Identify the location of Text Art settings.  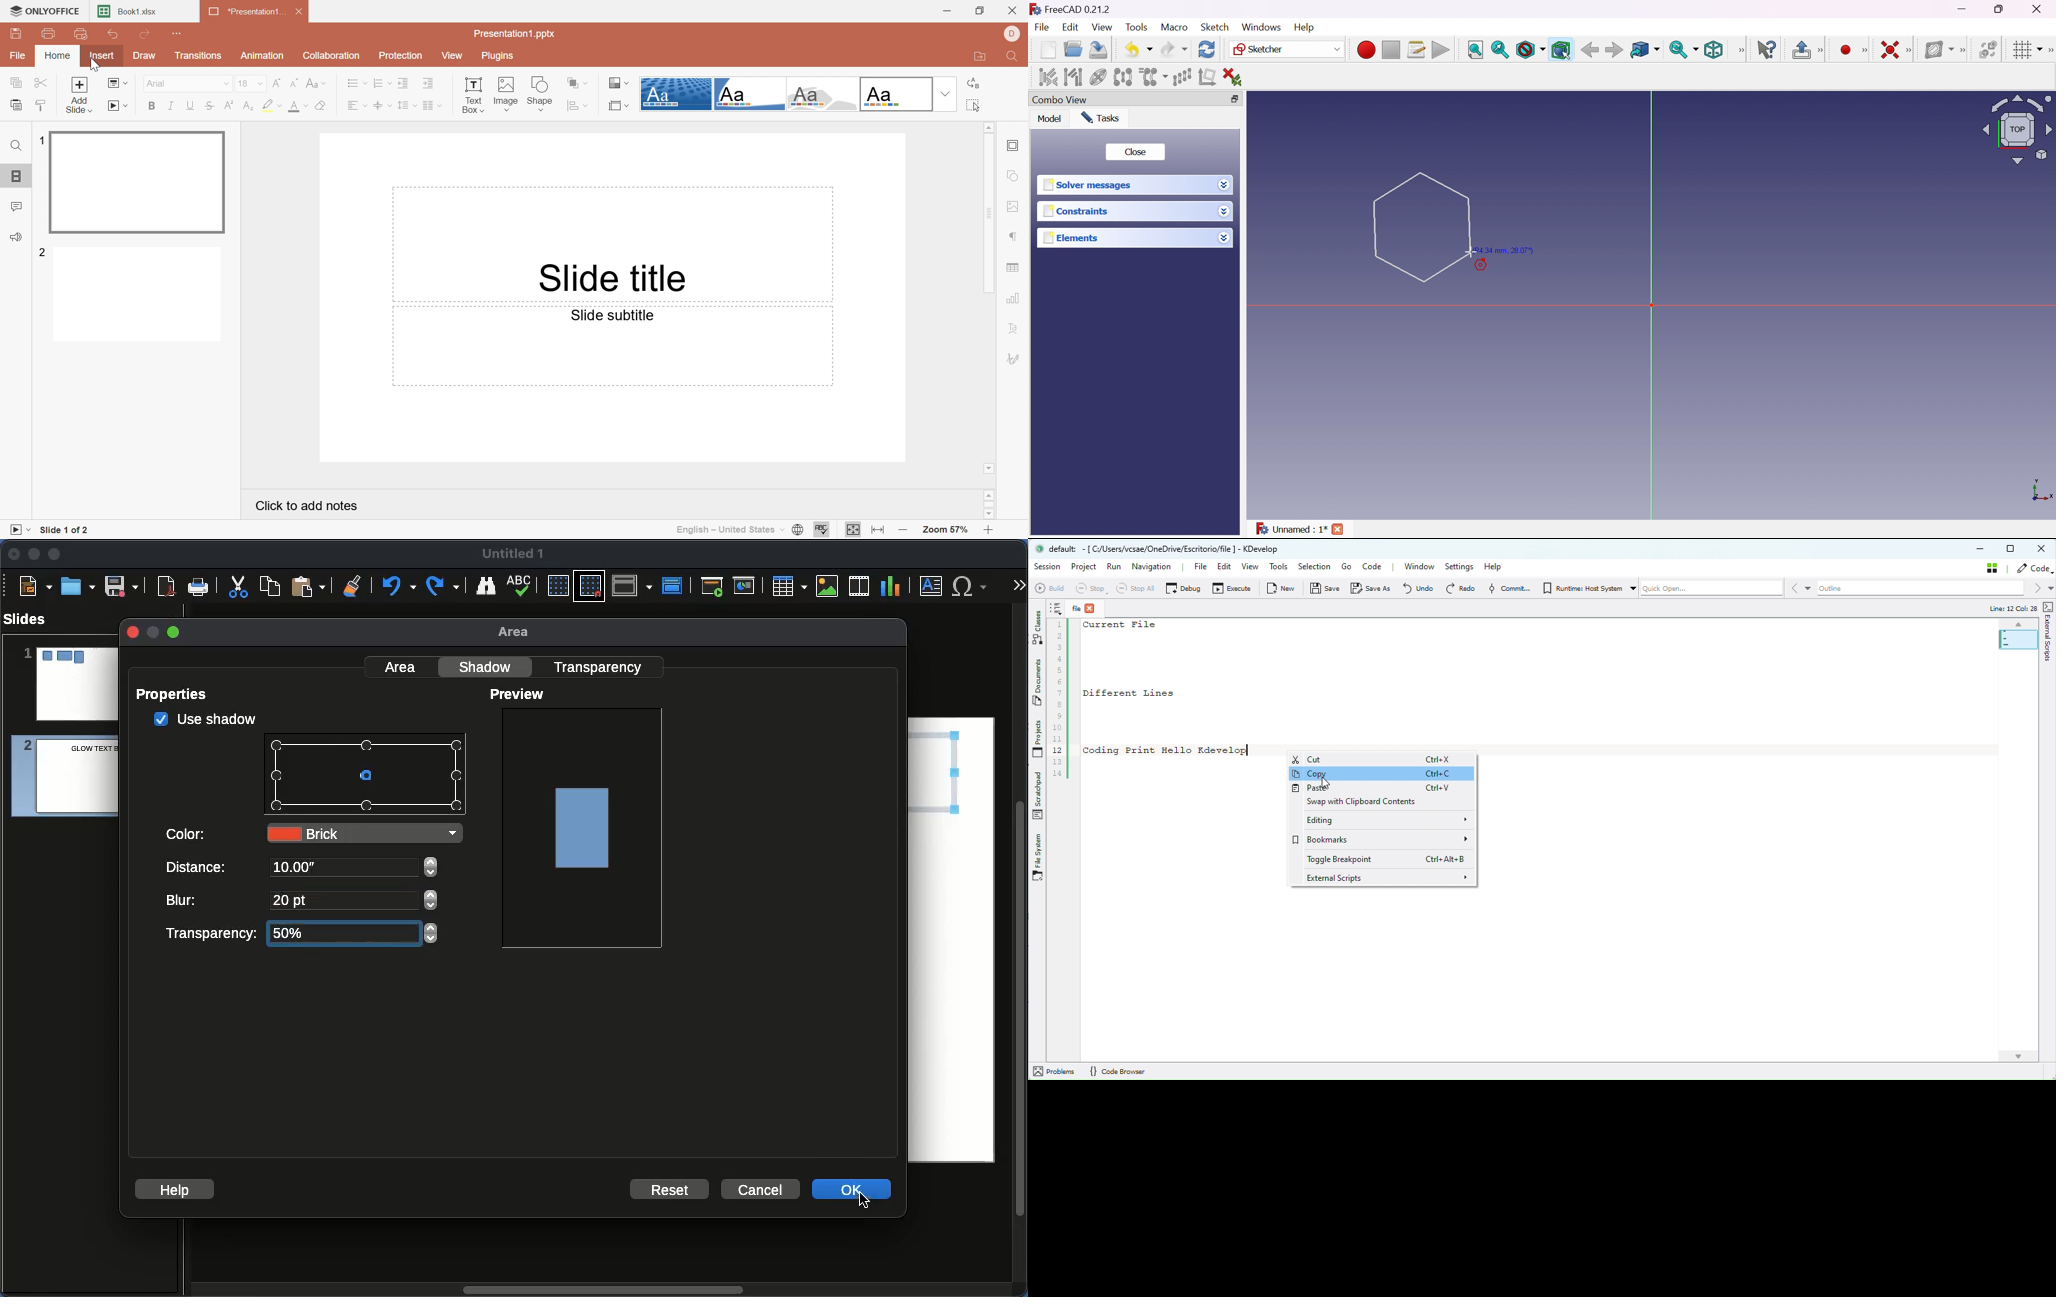
(1014, 330).